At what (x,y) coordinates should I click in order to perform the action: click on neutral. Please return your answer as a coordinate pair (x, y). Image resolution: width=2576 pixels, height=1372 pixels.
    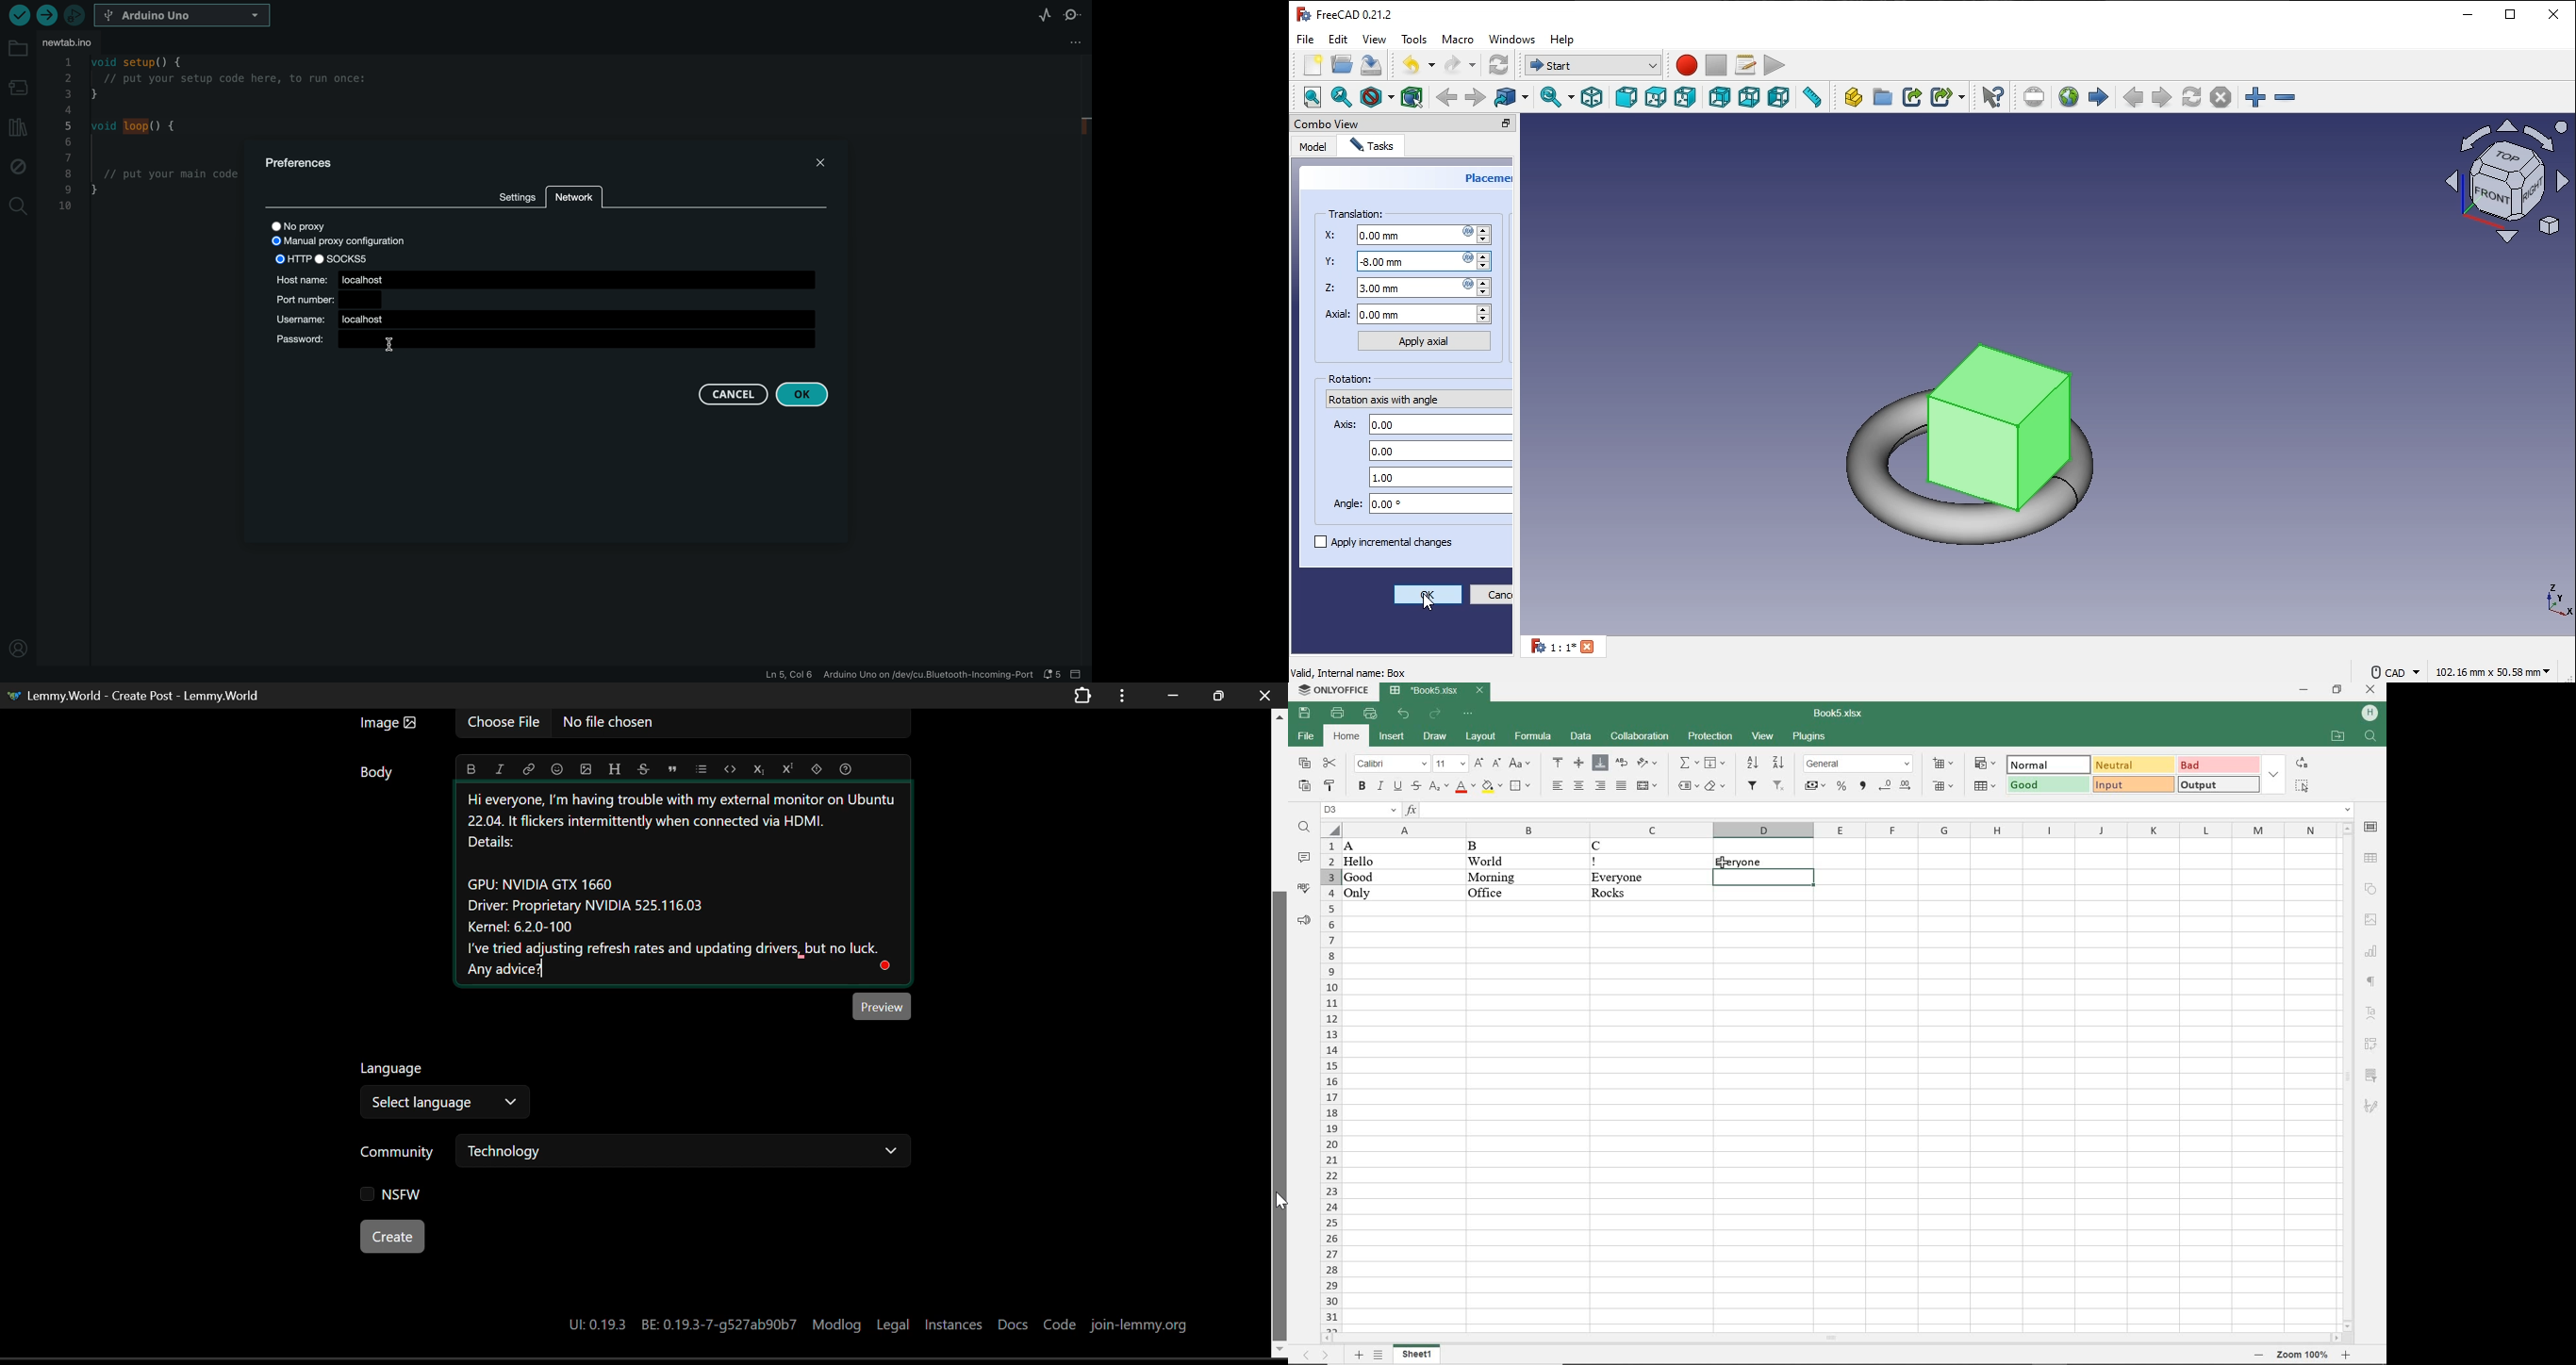
    Looking at the image, I should click on (2132, 766).